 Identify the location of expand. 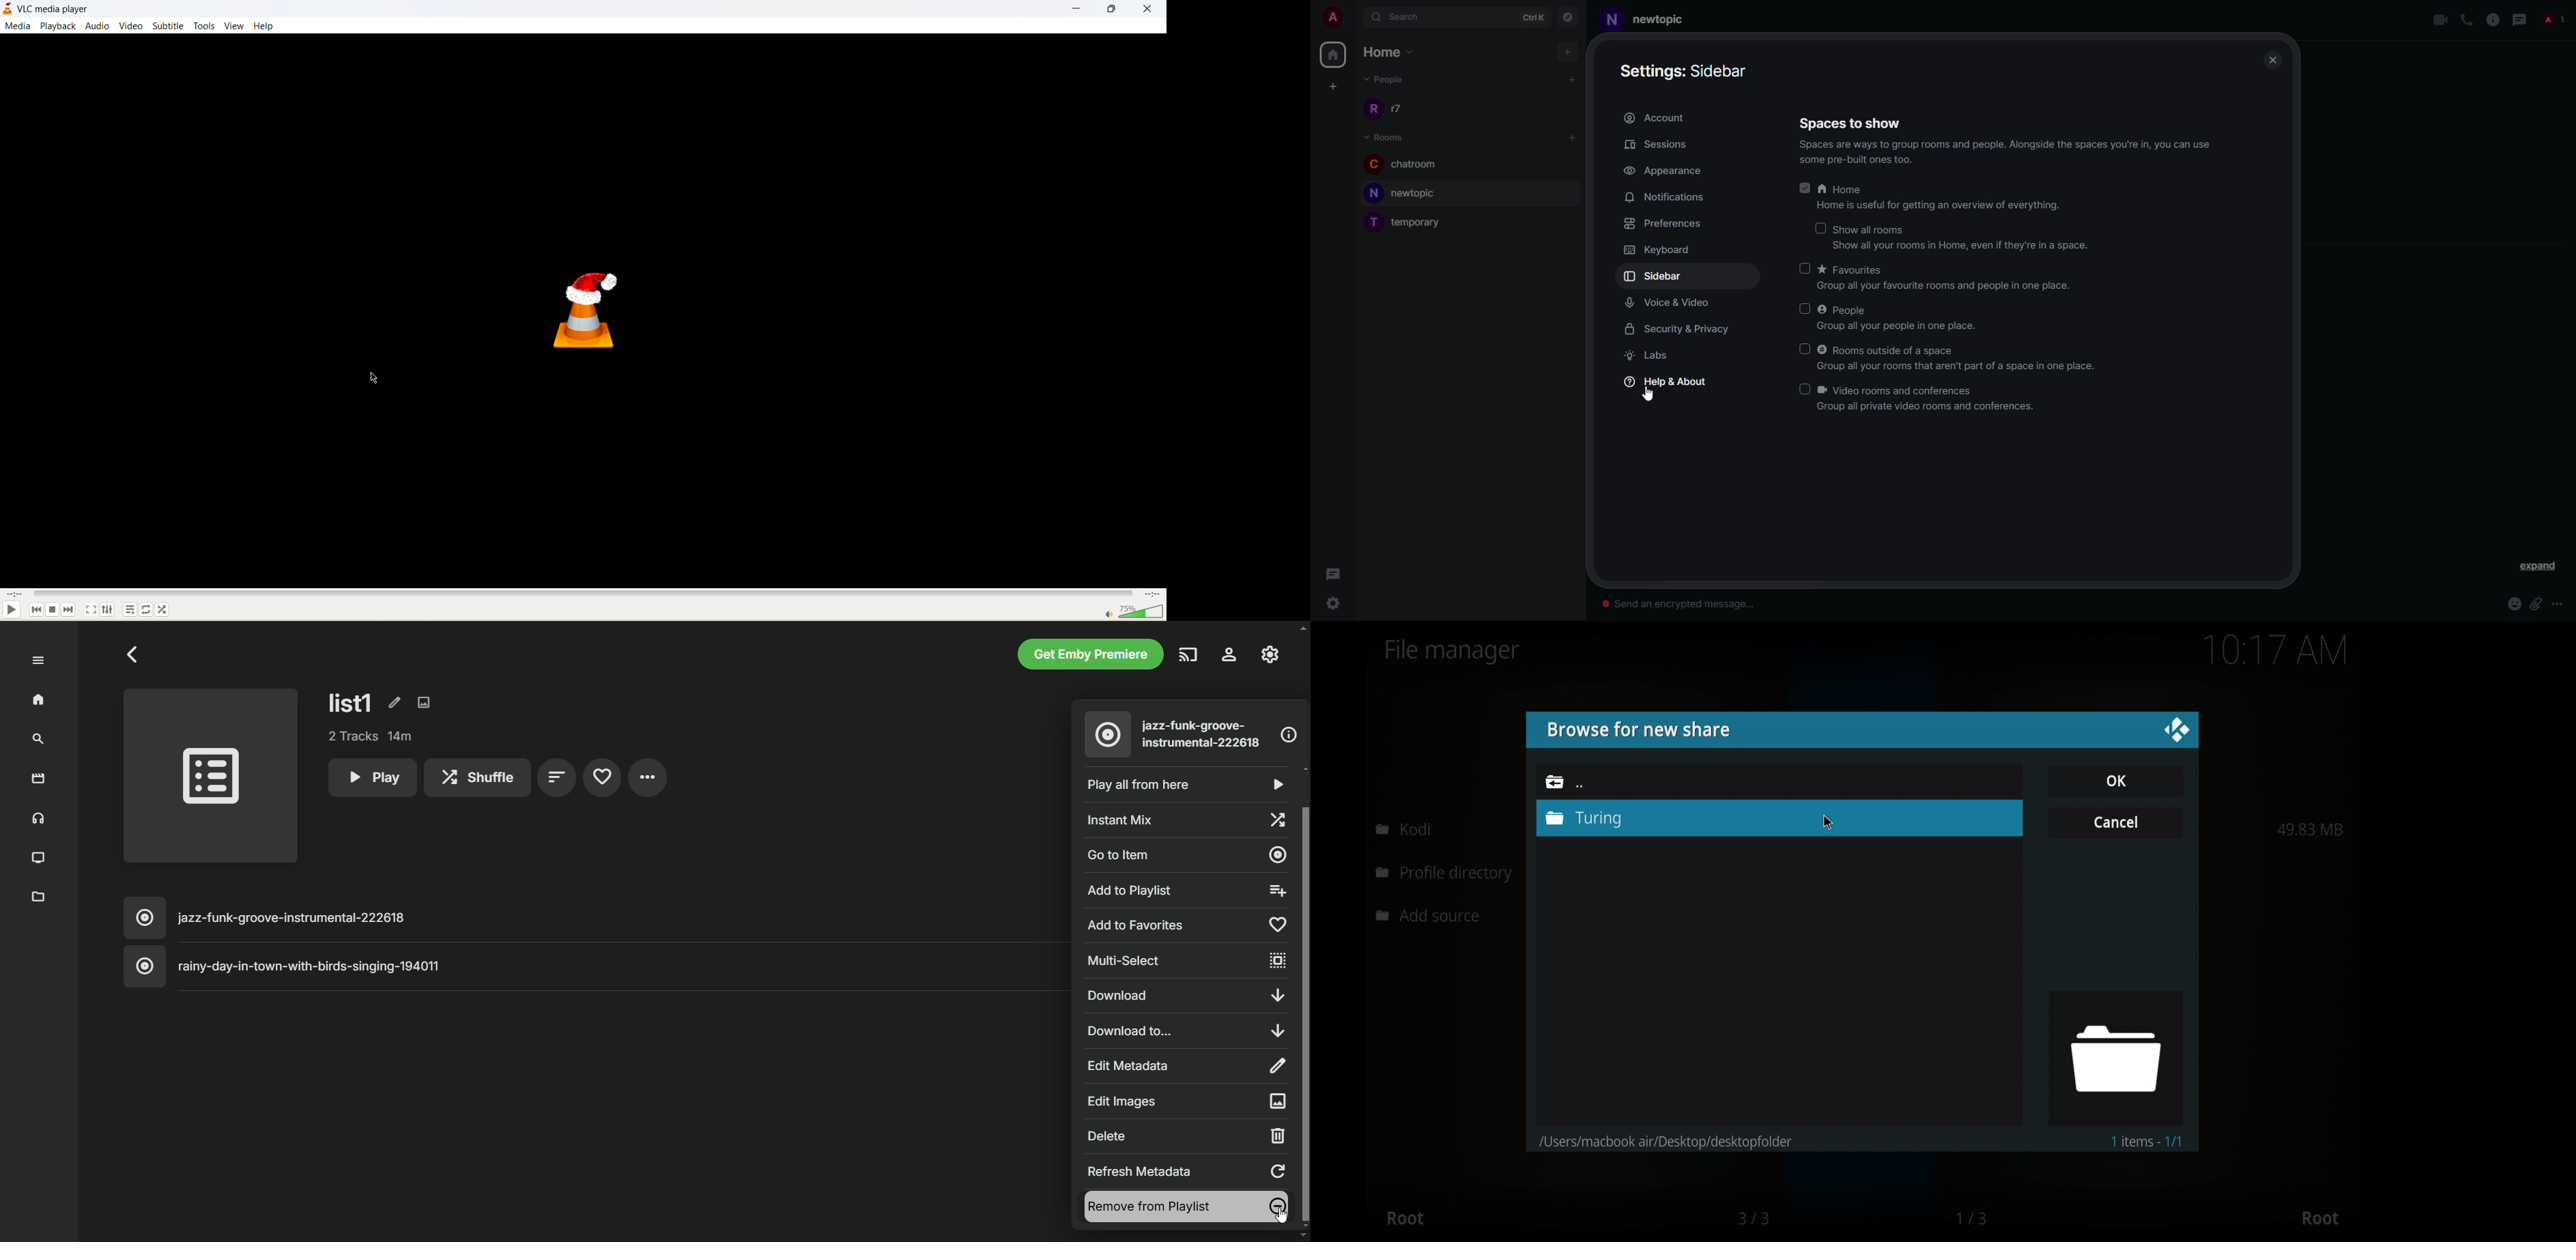
(38, 661).